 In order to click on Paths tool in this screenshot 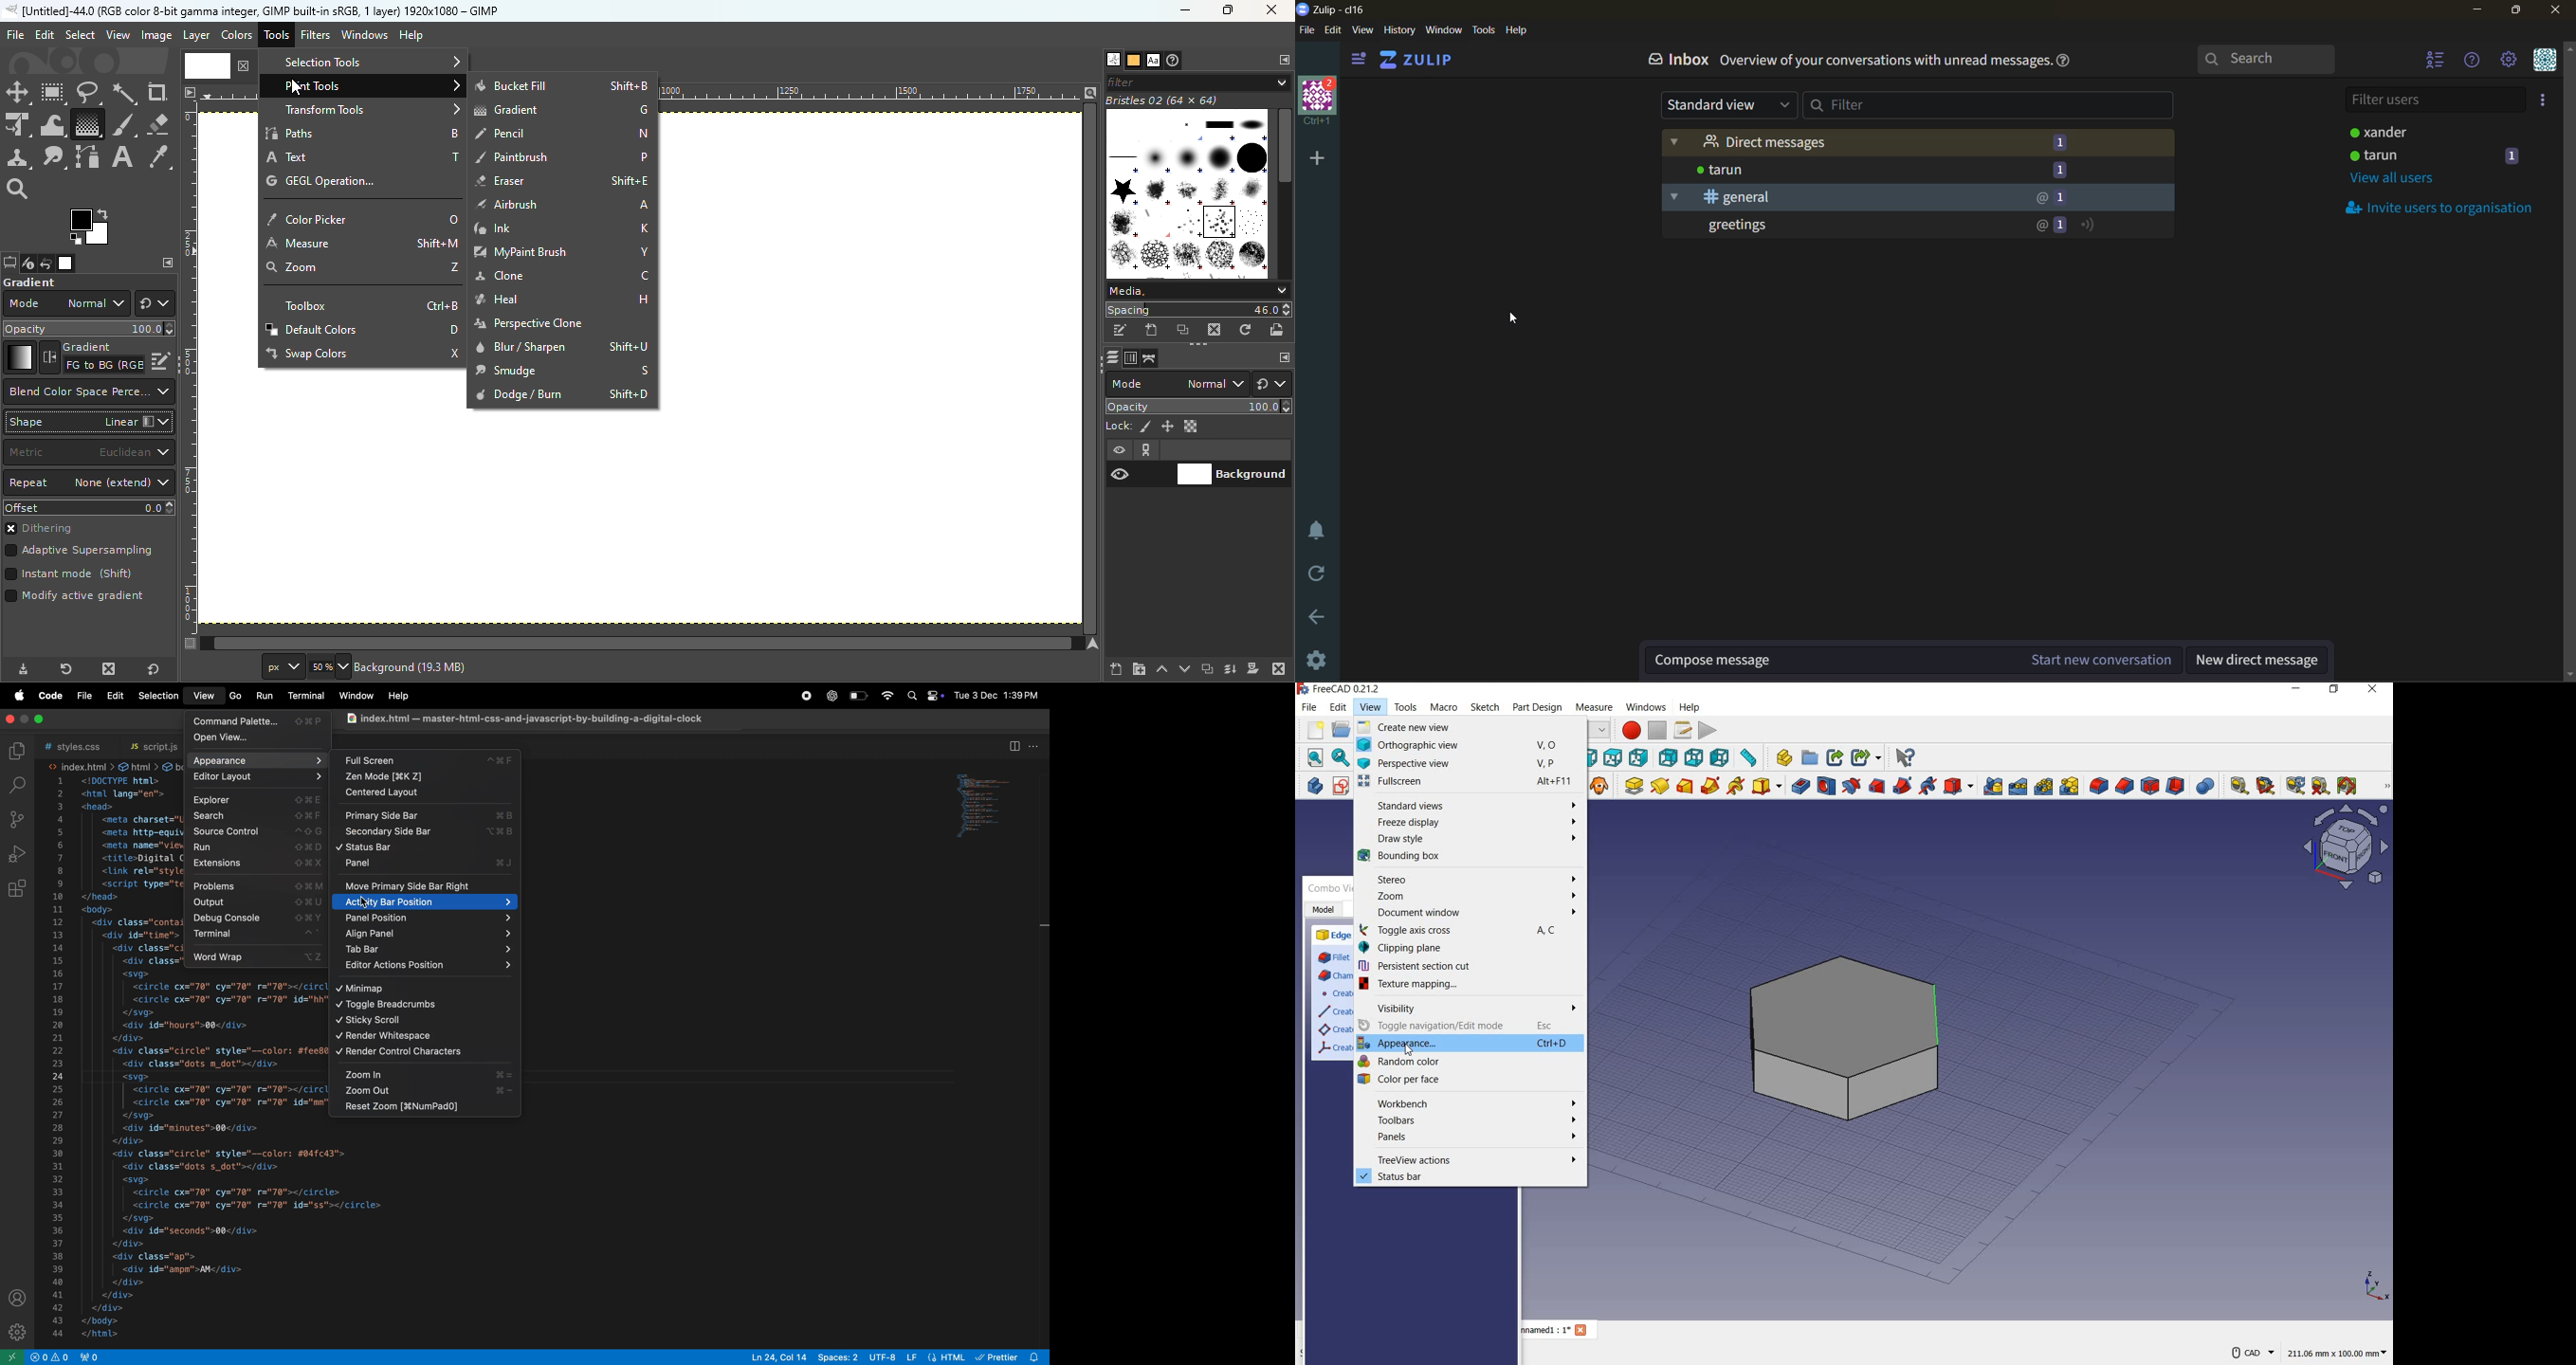, I will do `click(88, 157)`.